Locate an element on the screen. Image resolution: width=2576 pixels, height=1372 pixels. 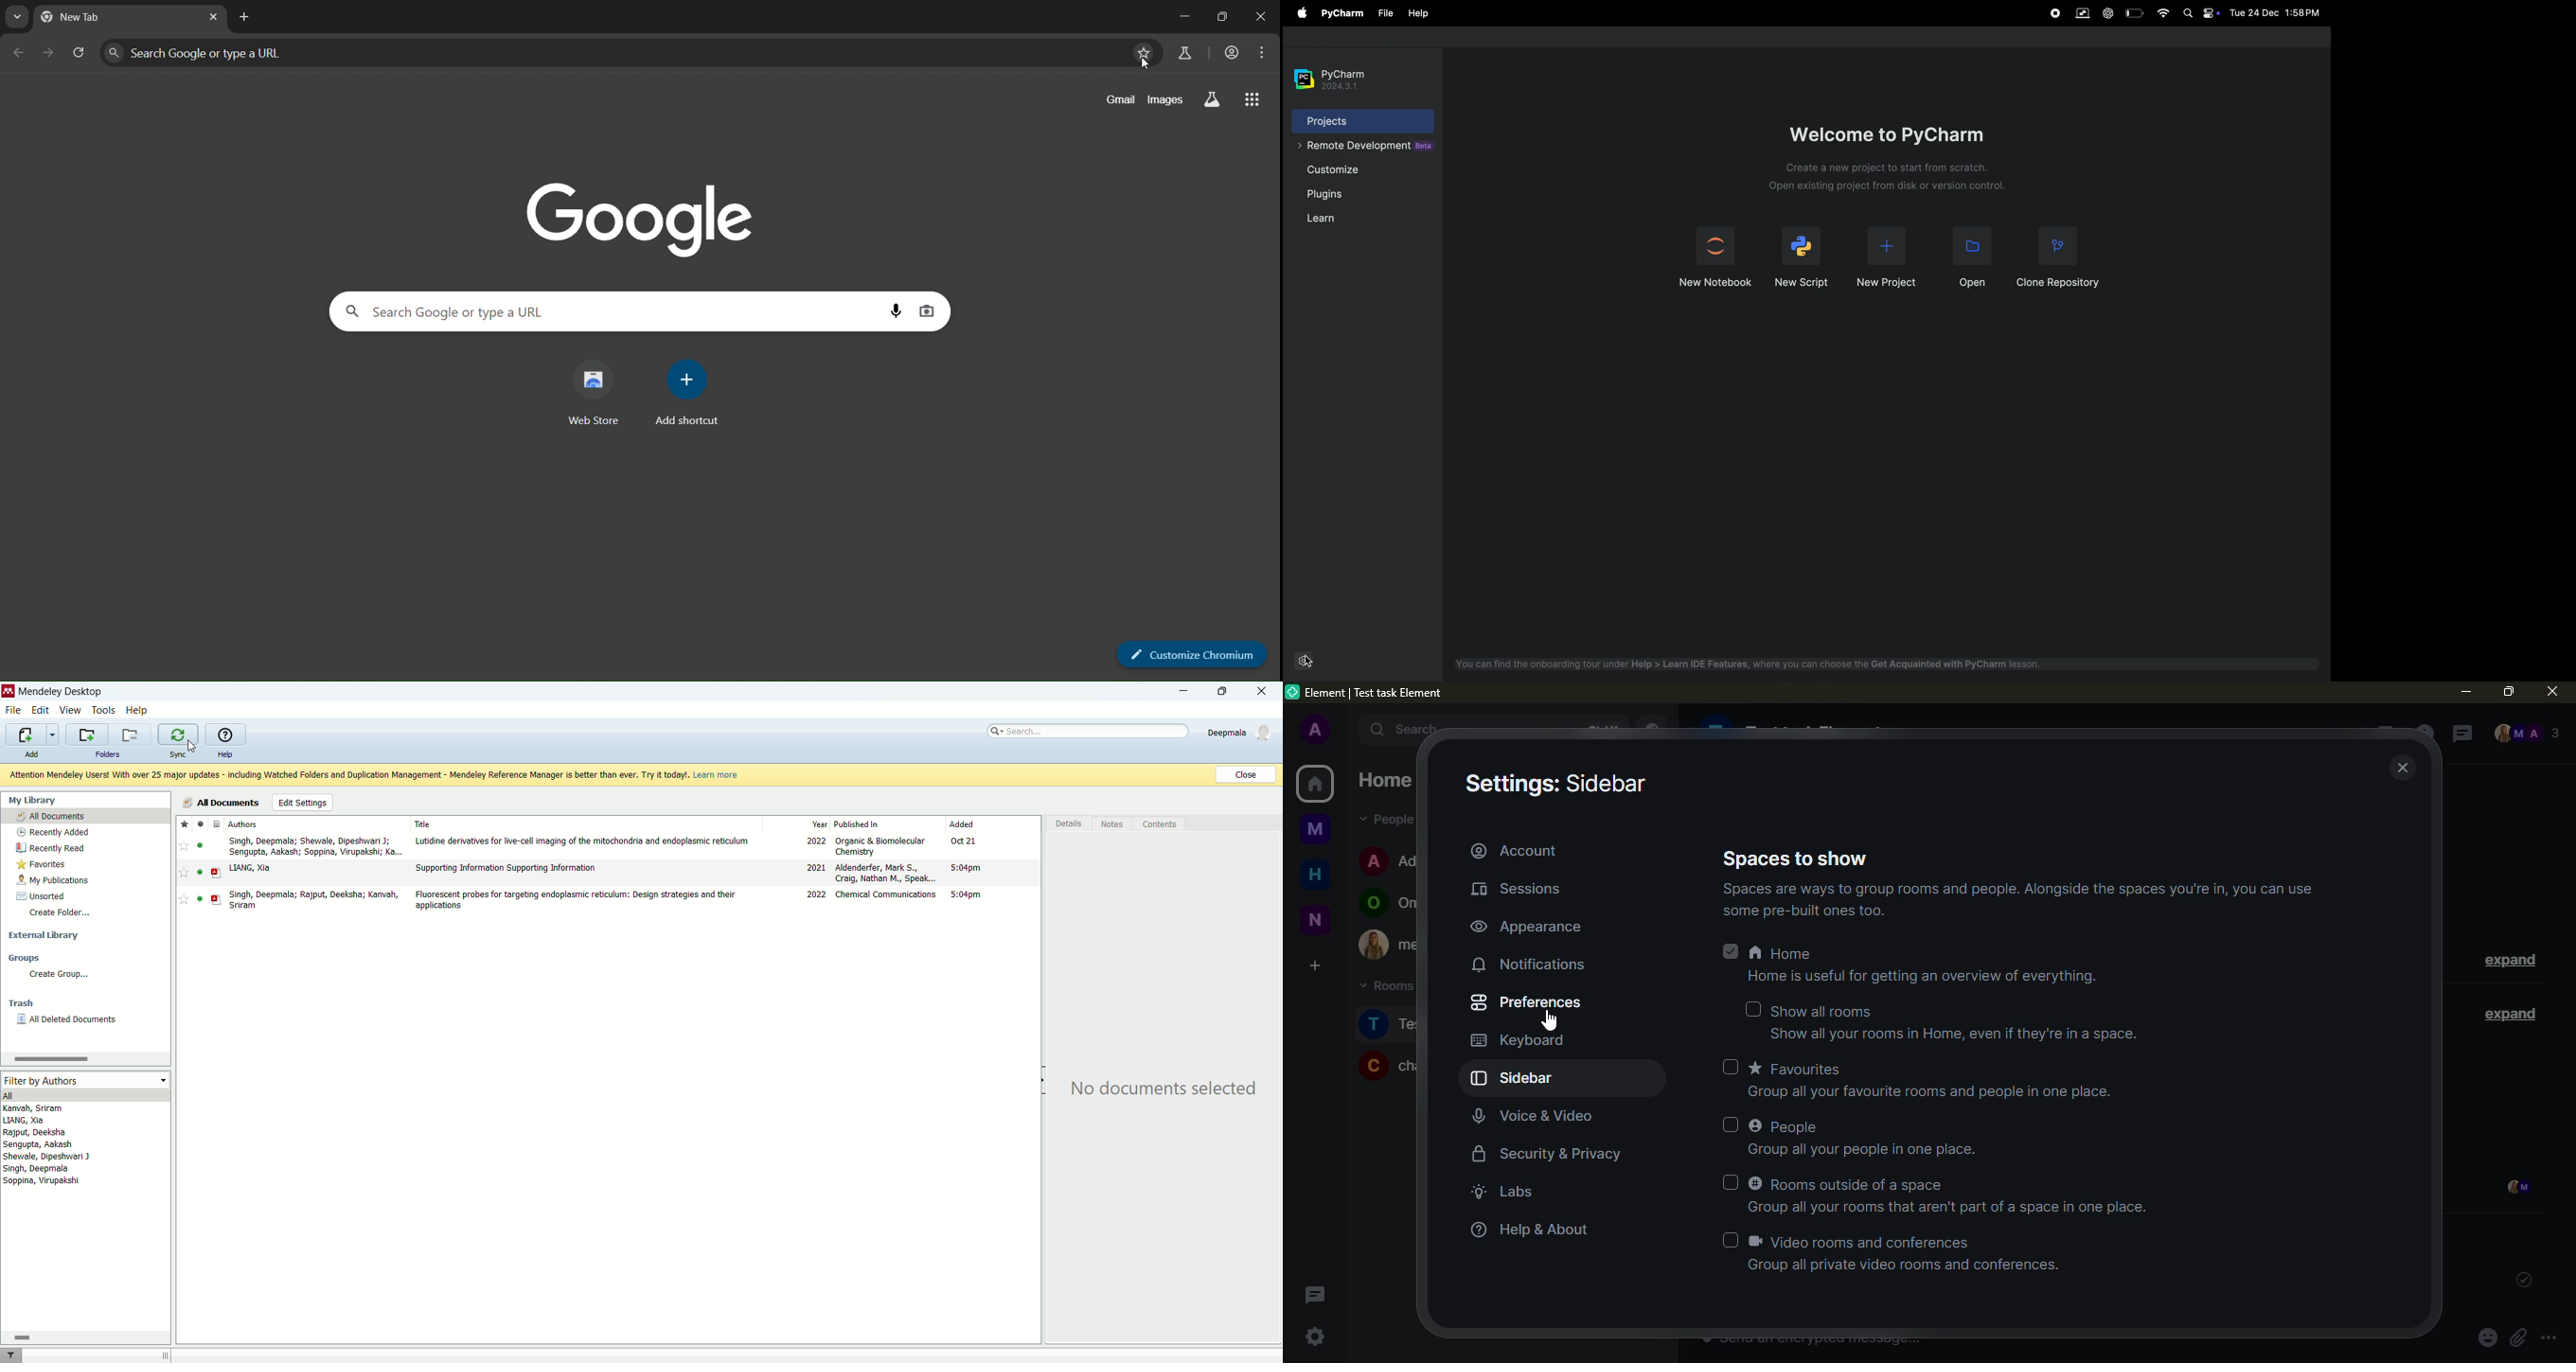
online help guide for mendeley is located at coordinates (225, 735).